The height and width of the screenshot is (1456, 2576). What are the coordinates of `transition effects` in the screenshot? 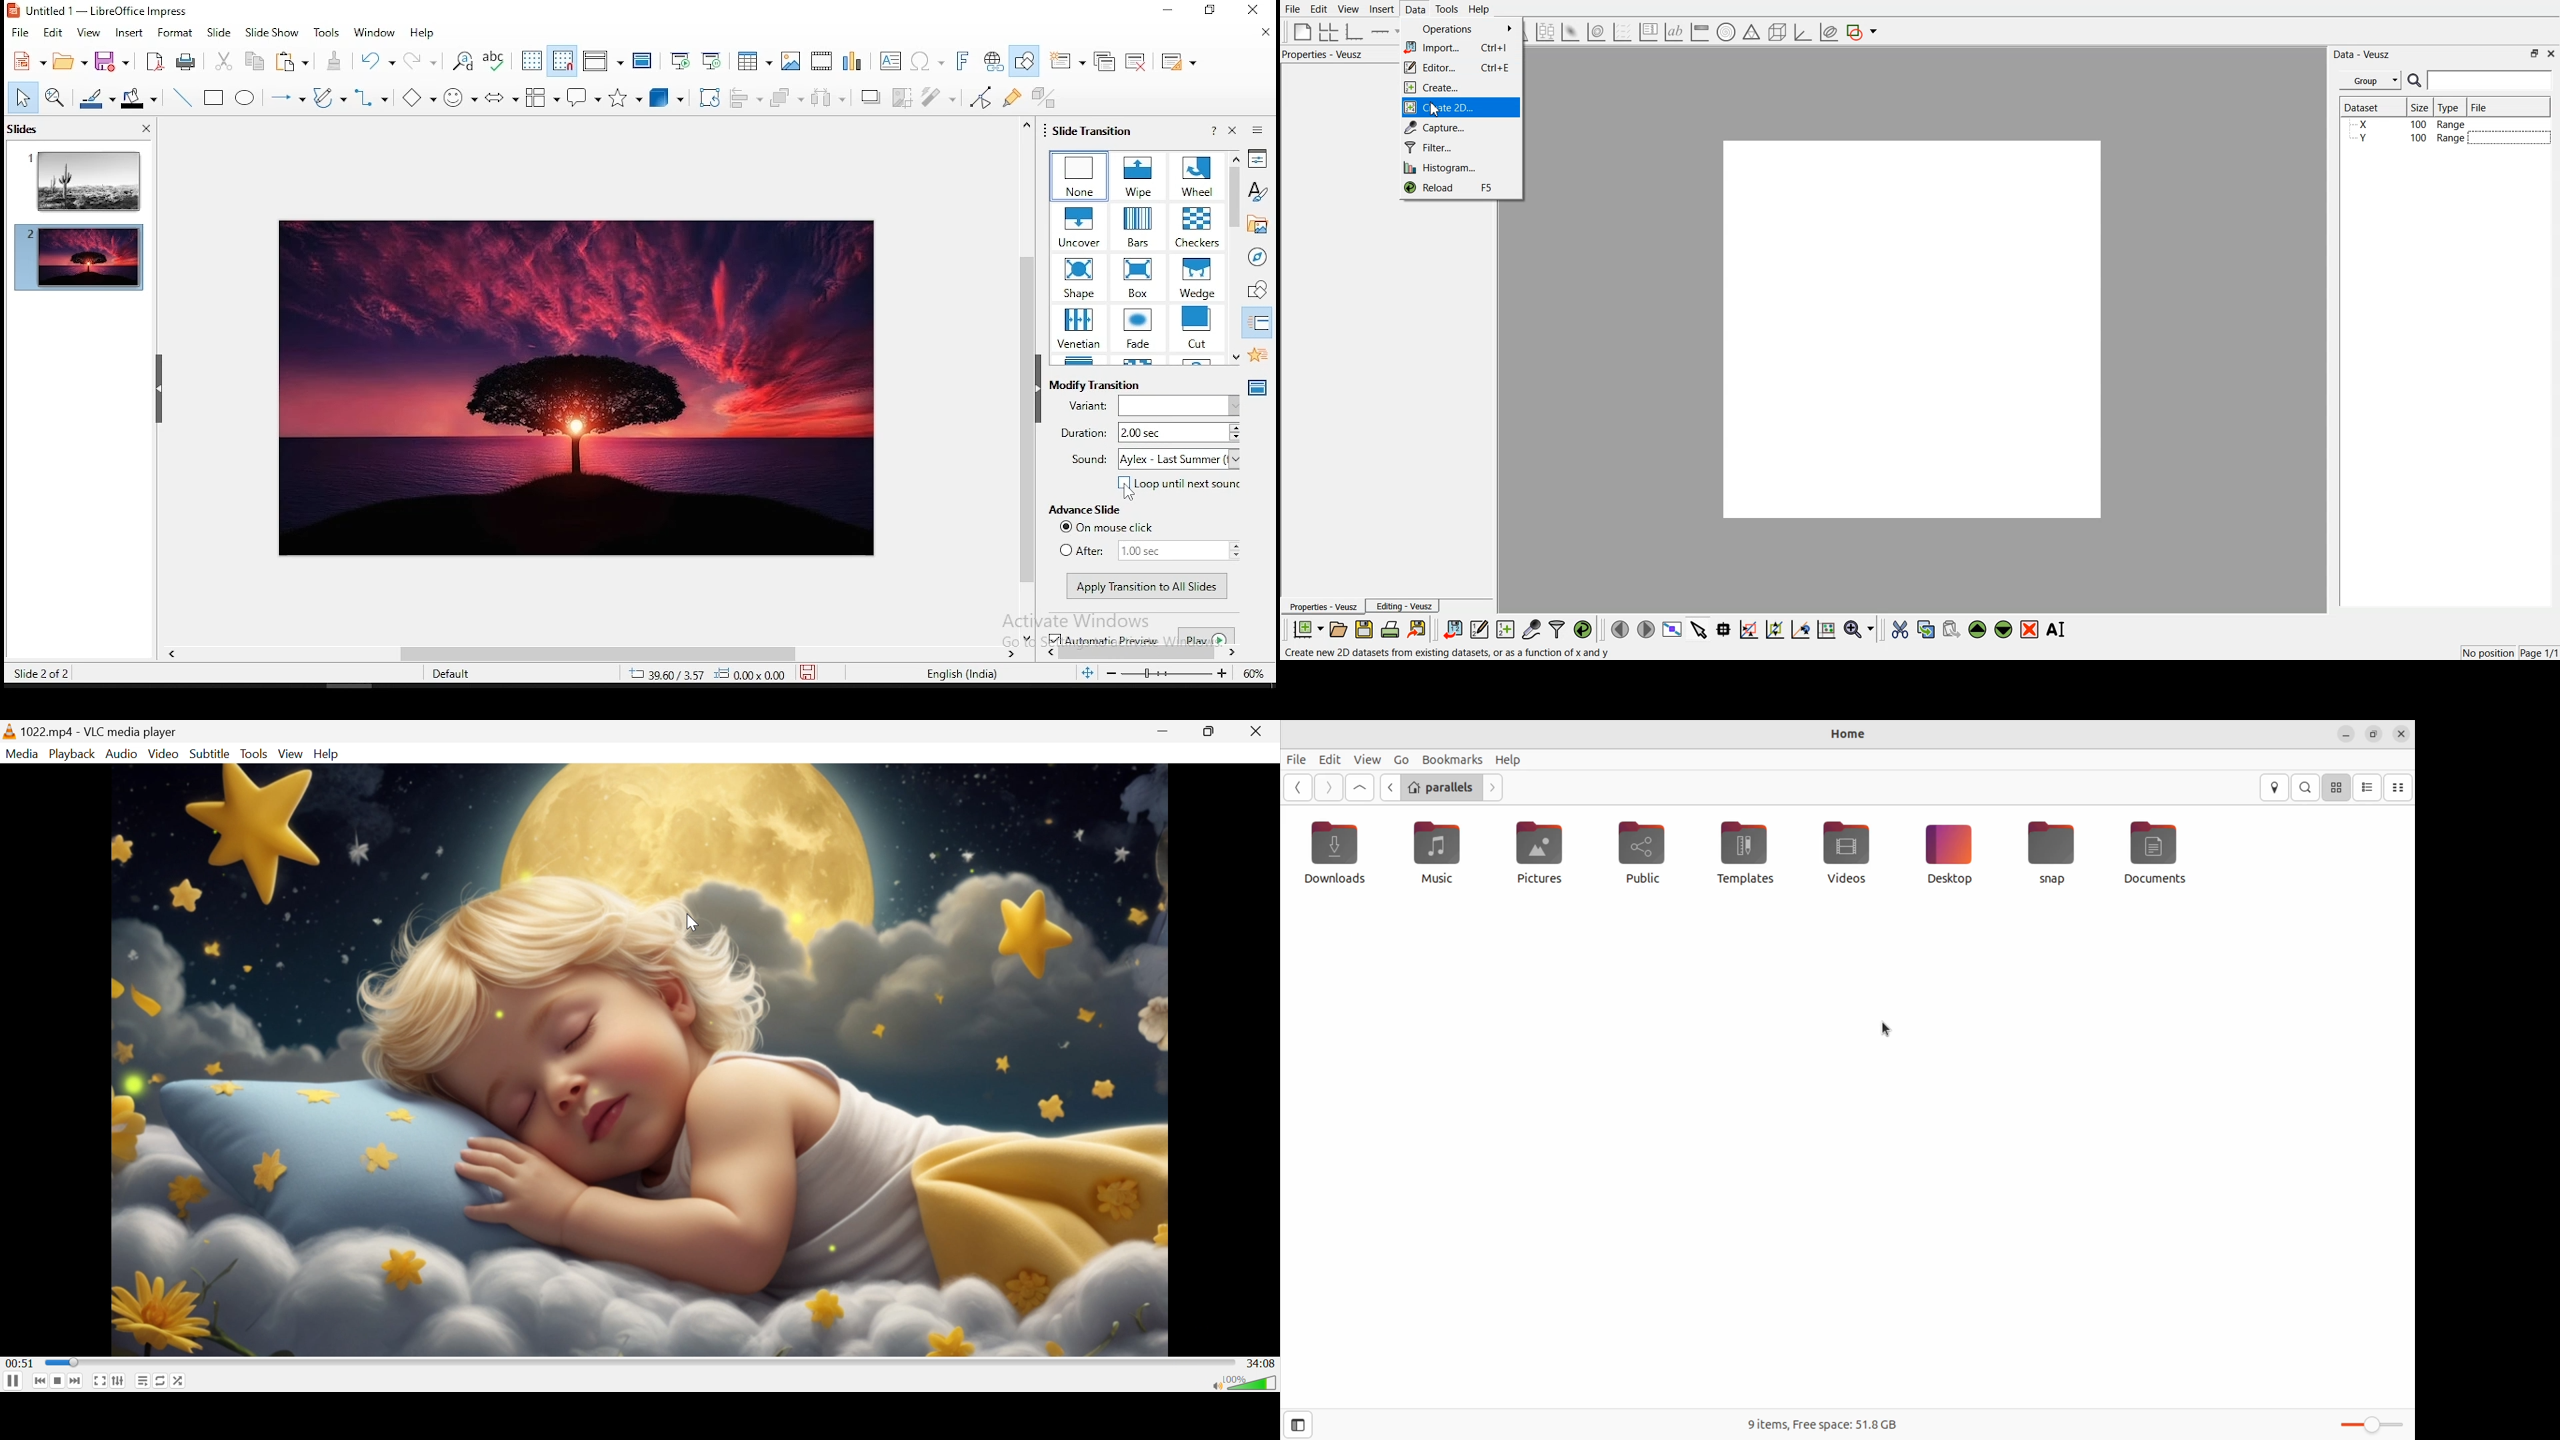 It's located at (1195, 276).